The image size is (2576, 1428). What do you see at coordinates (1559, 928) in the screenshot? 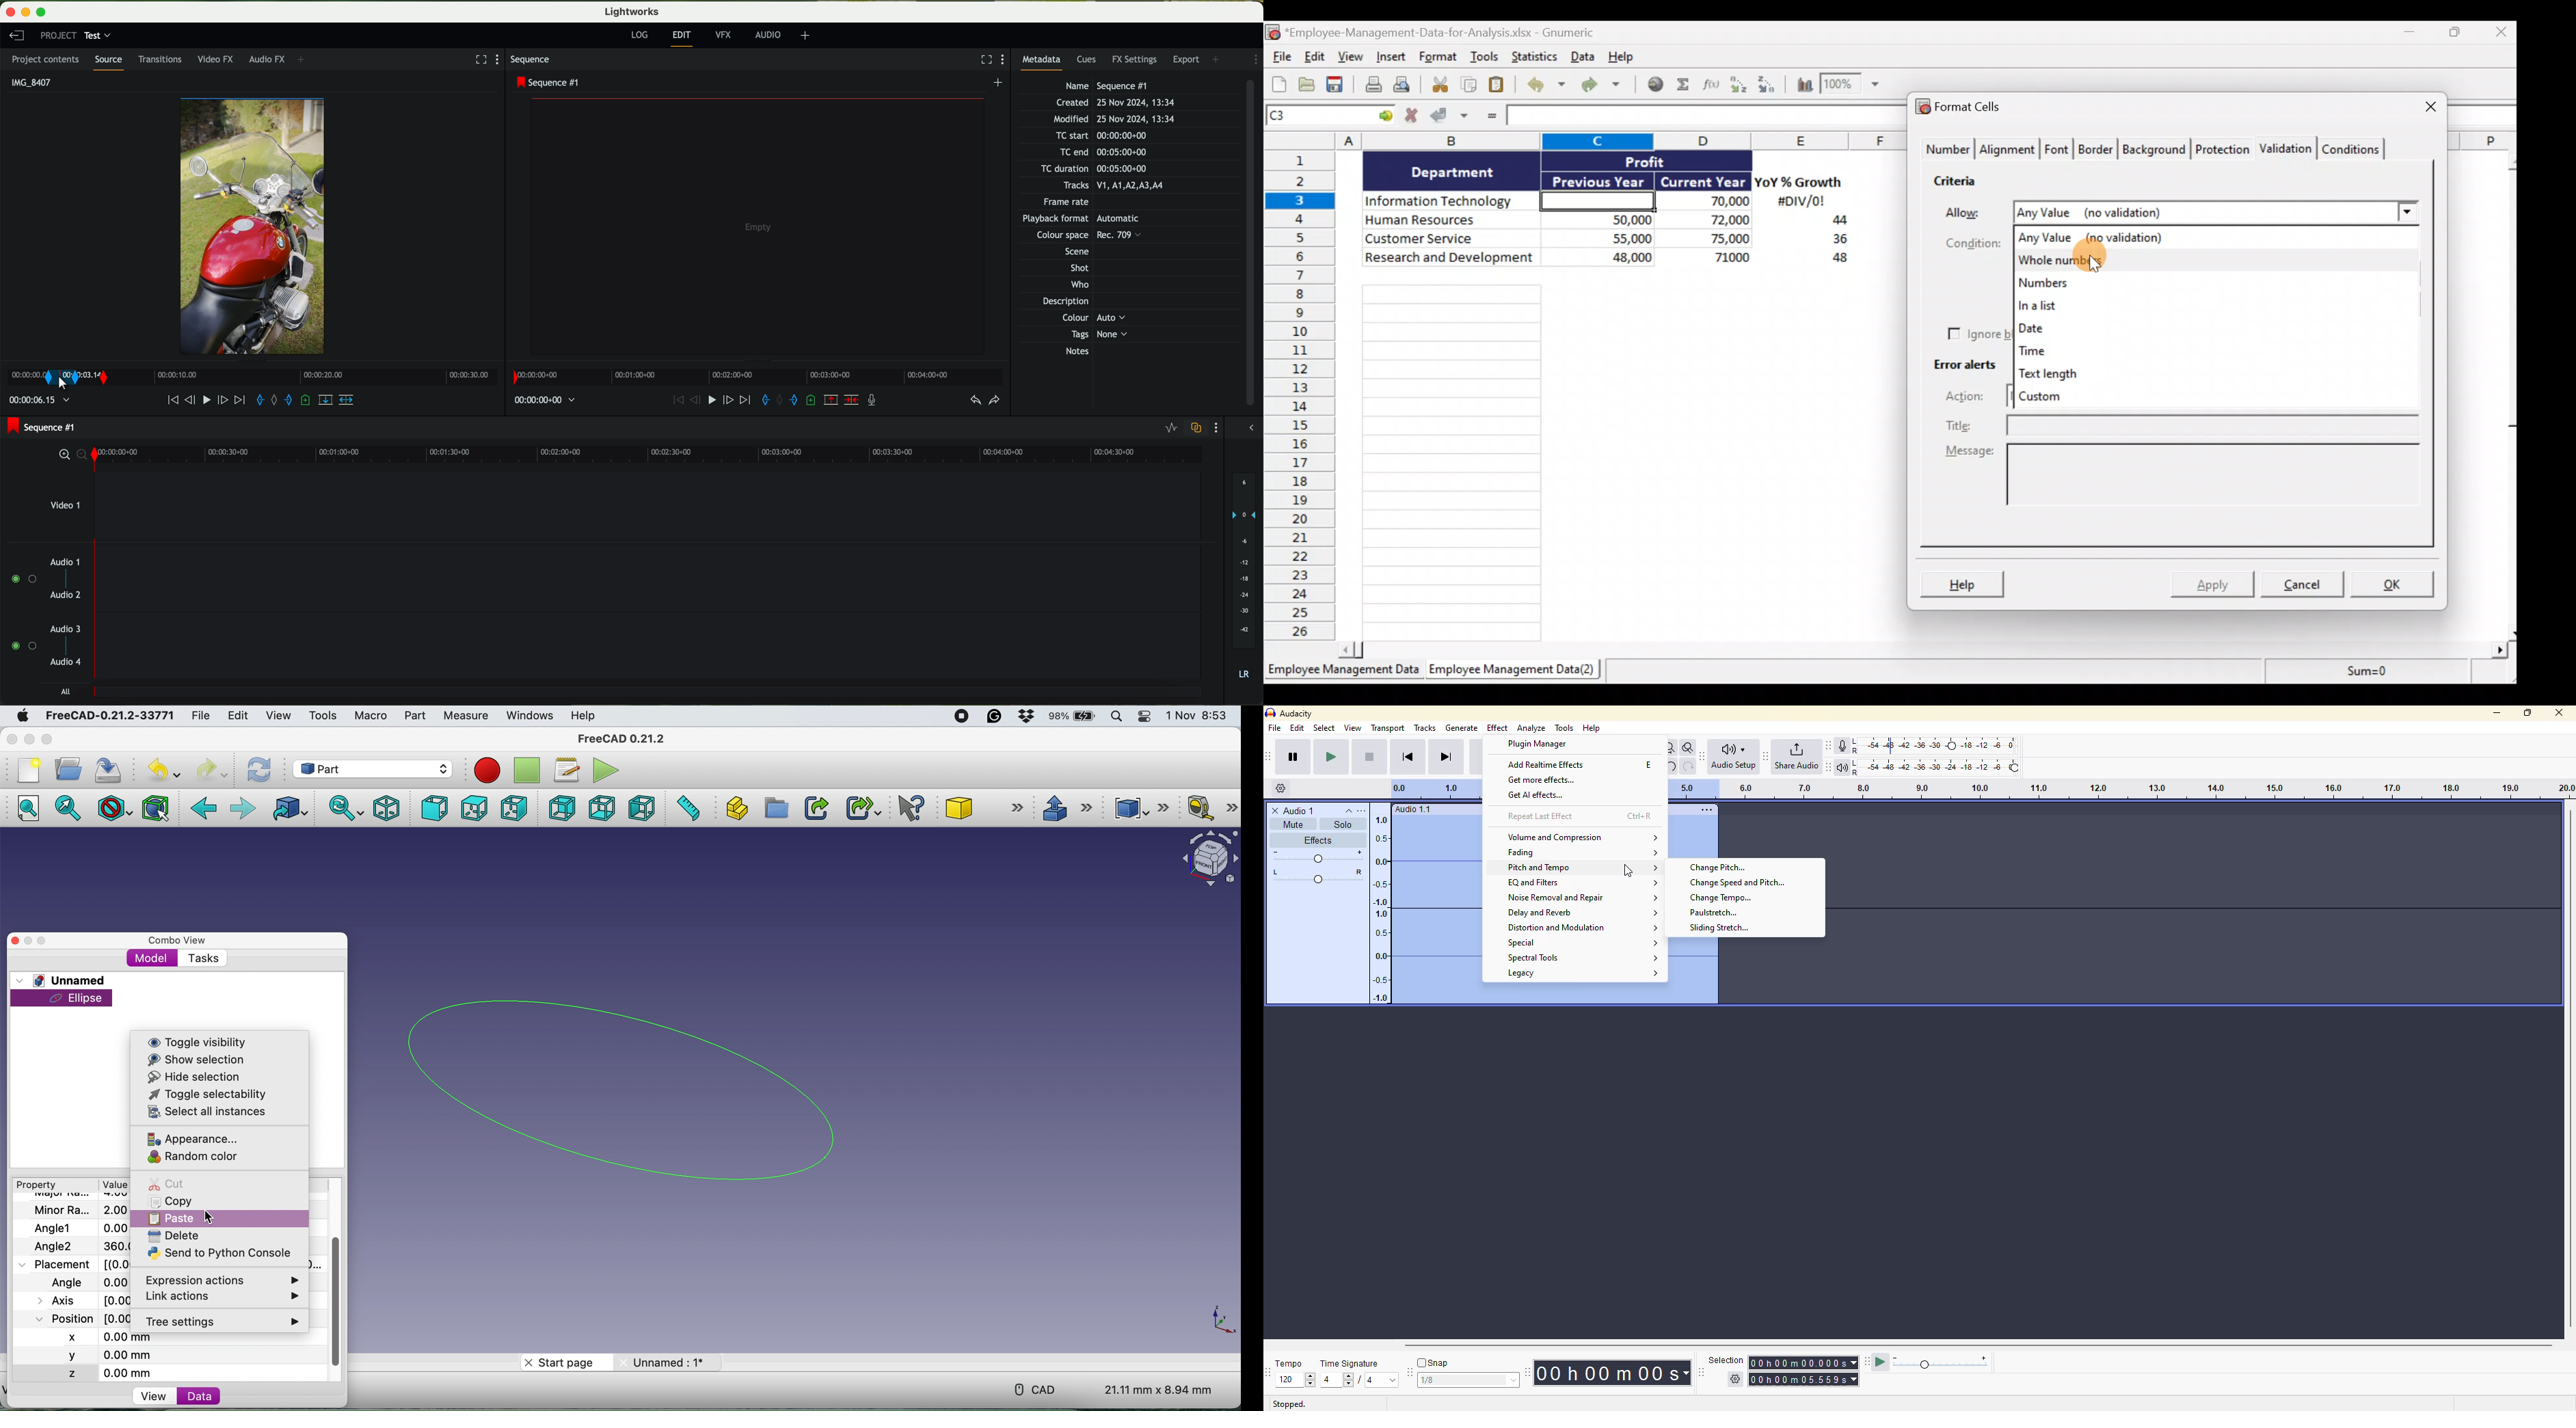
I see `distortion and modulation` at bounding box center [1559, 928].